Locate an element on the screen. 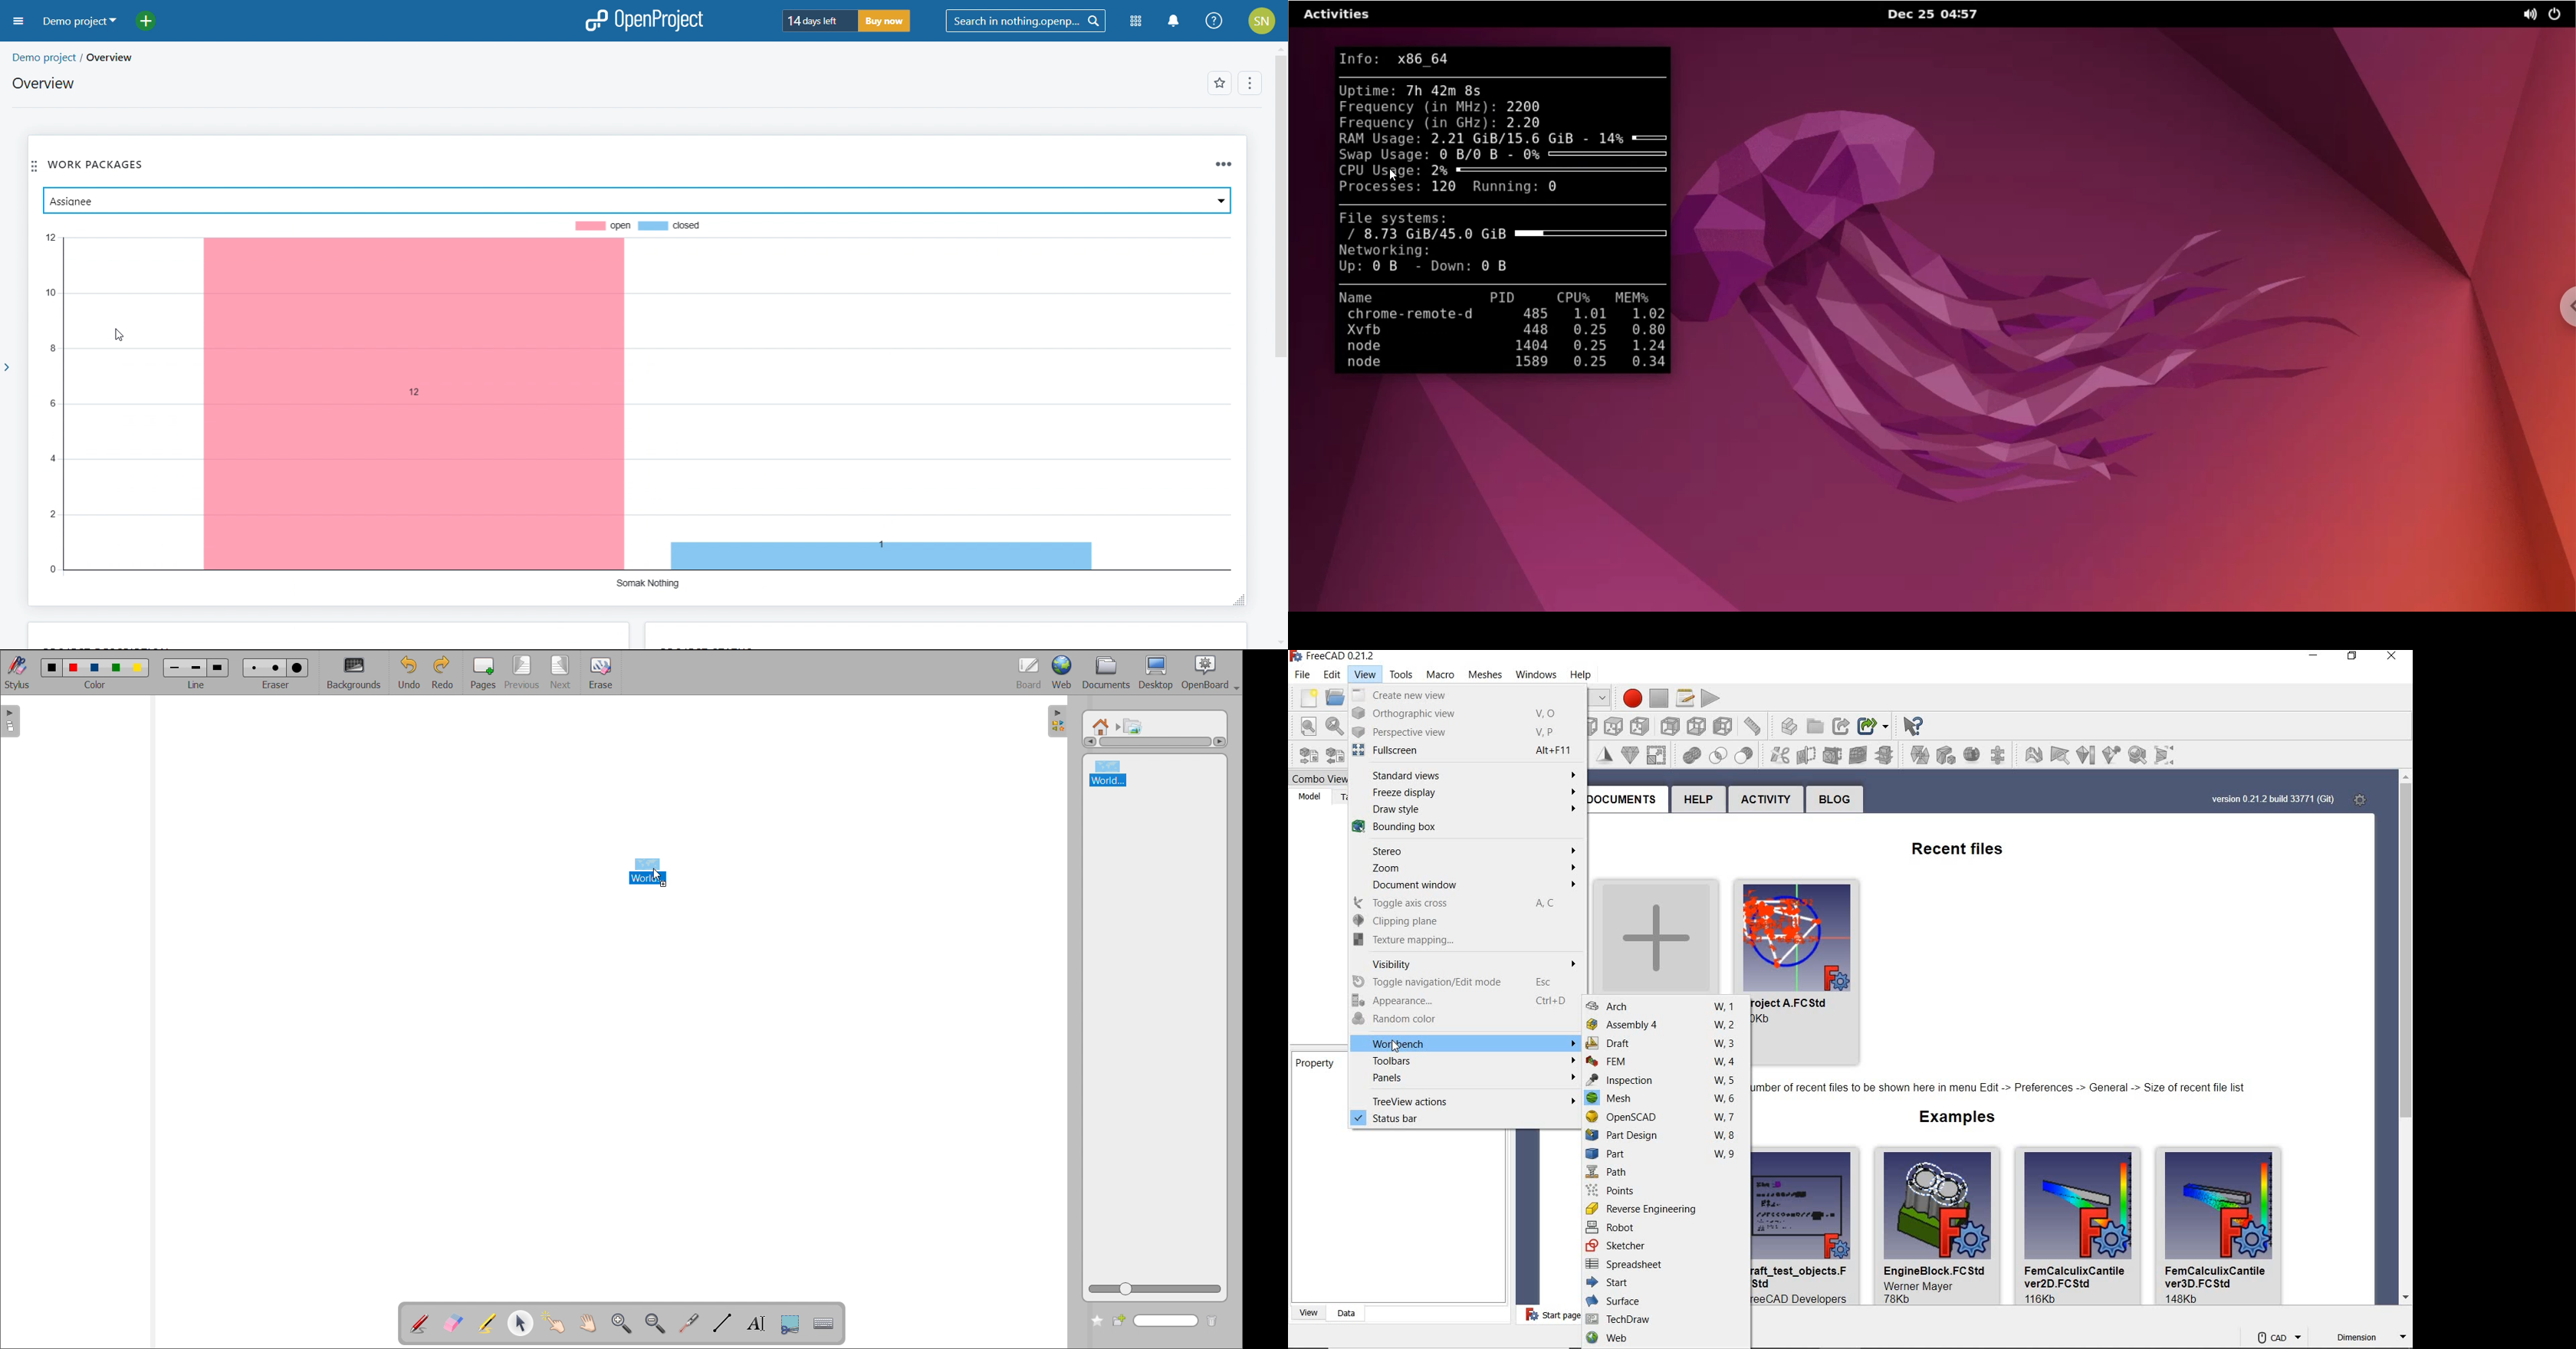  sketcher is located at coordinates (1666, 1245).